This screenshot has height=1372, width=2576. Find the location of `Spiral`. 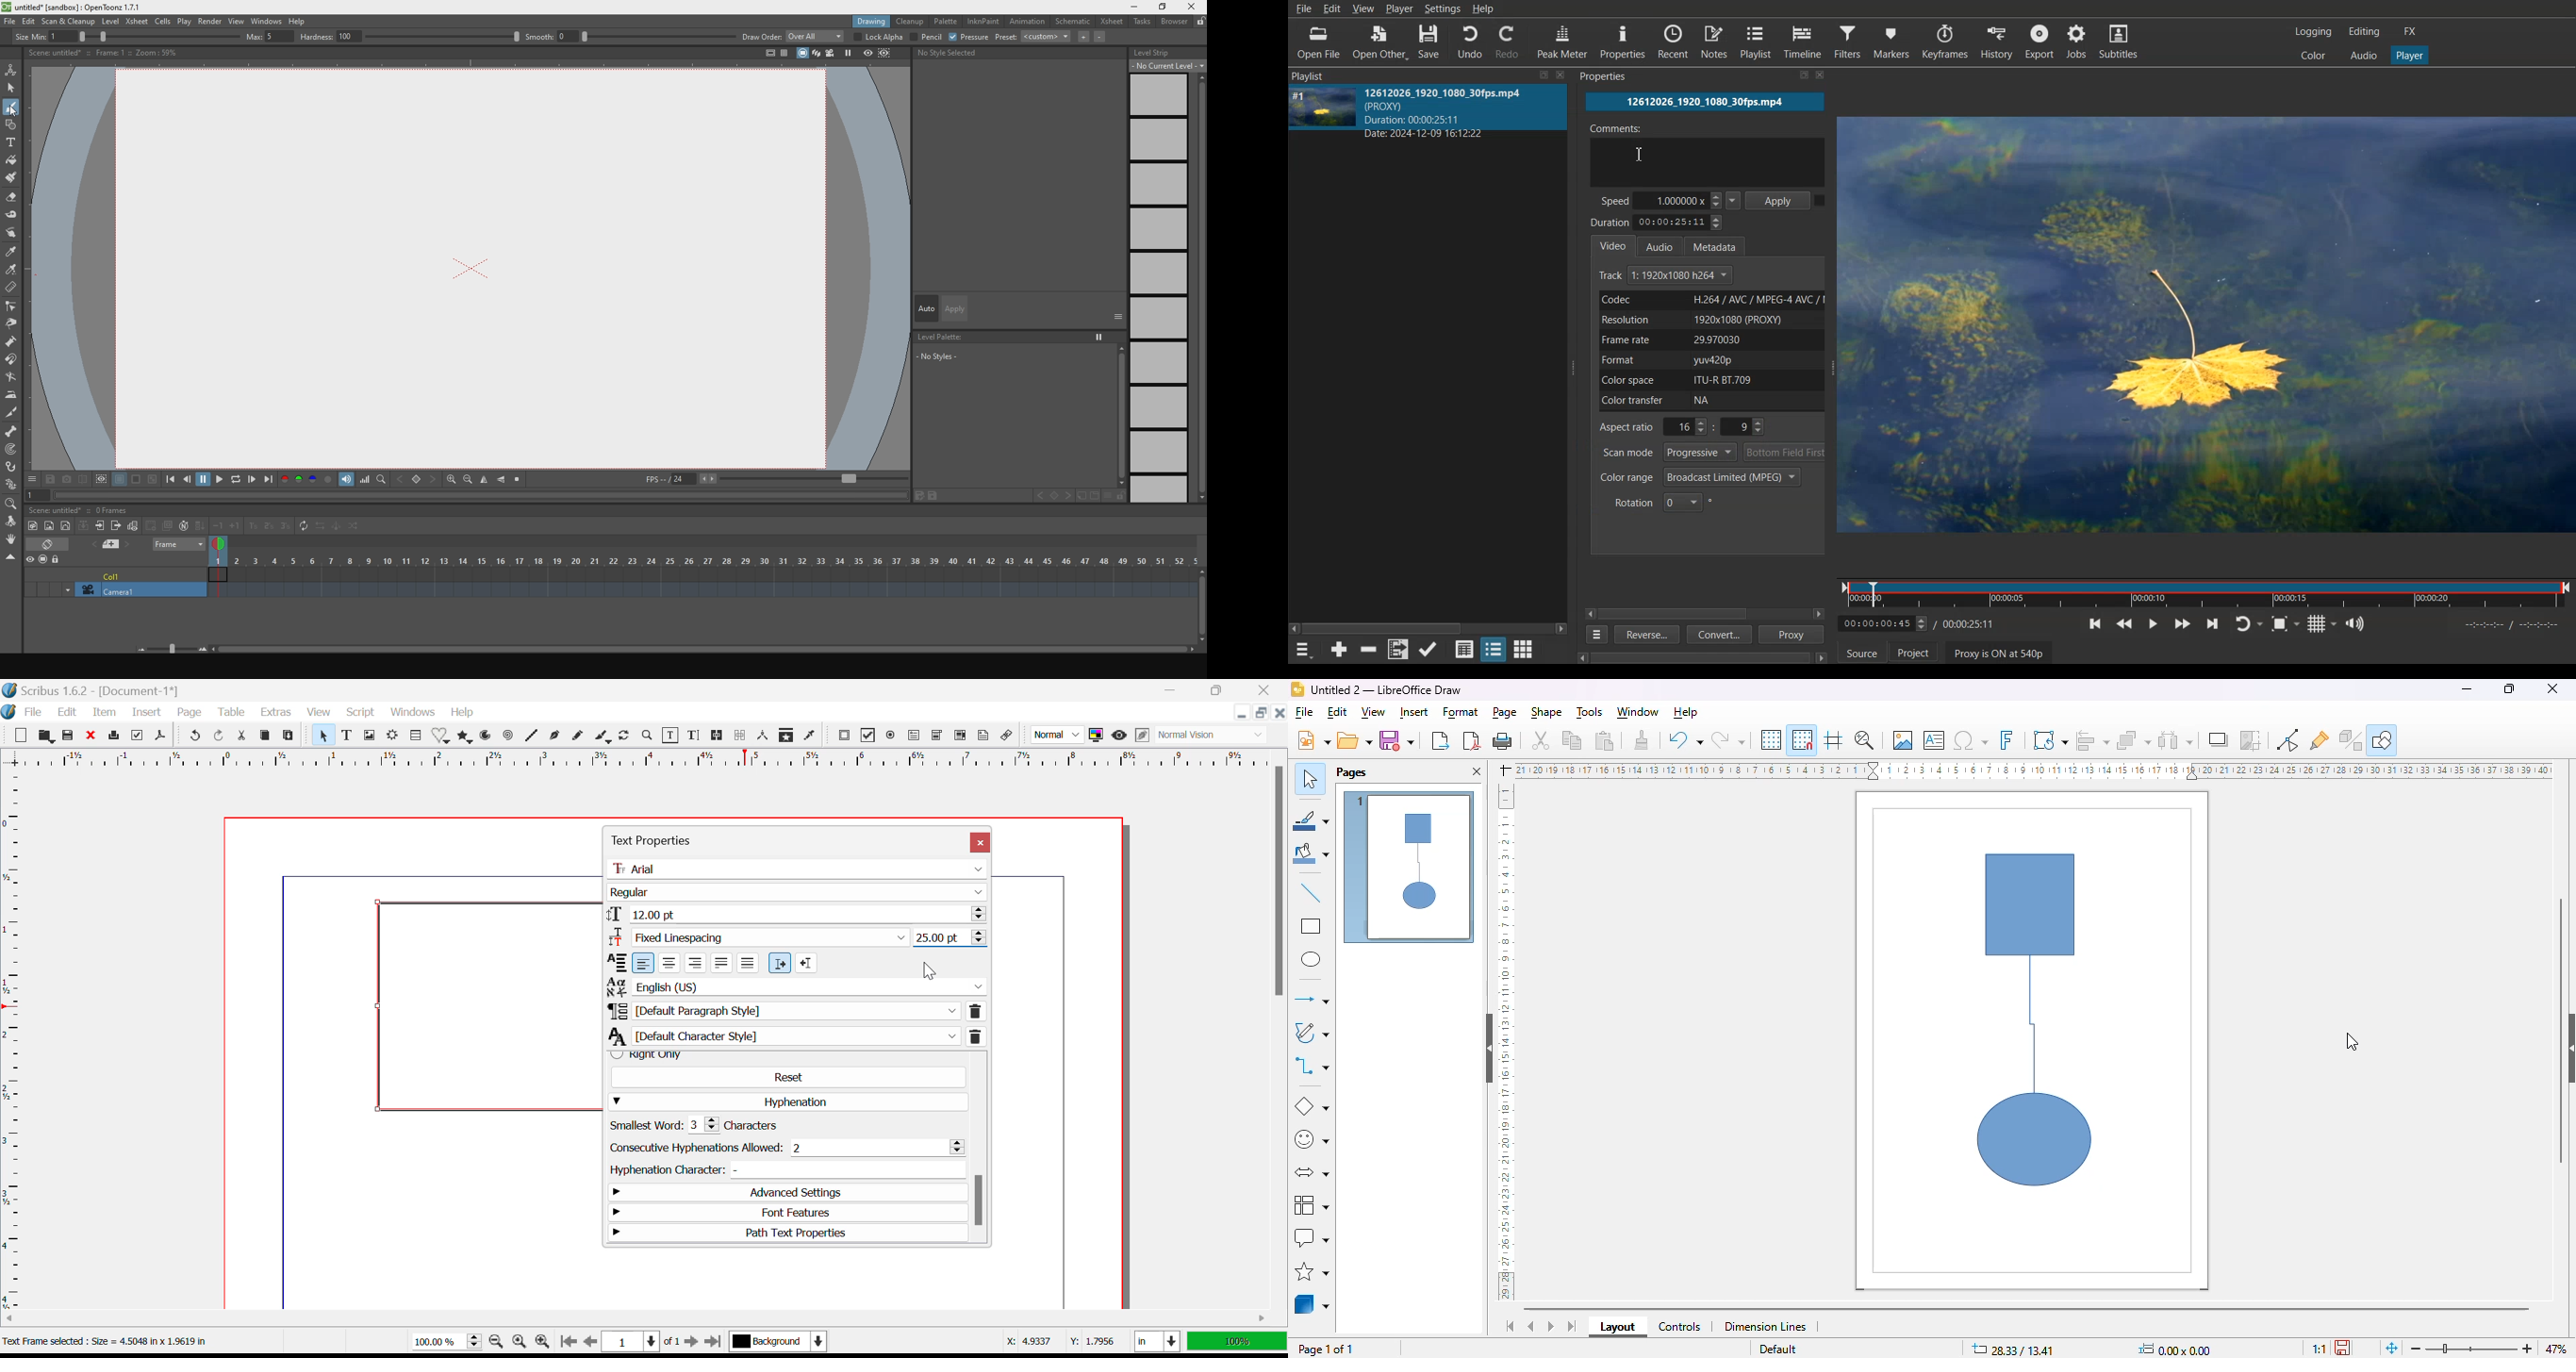

Spiral is located at coordinates (507, 738).